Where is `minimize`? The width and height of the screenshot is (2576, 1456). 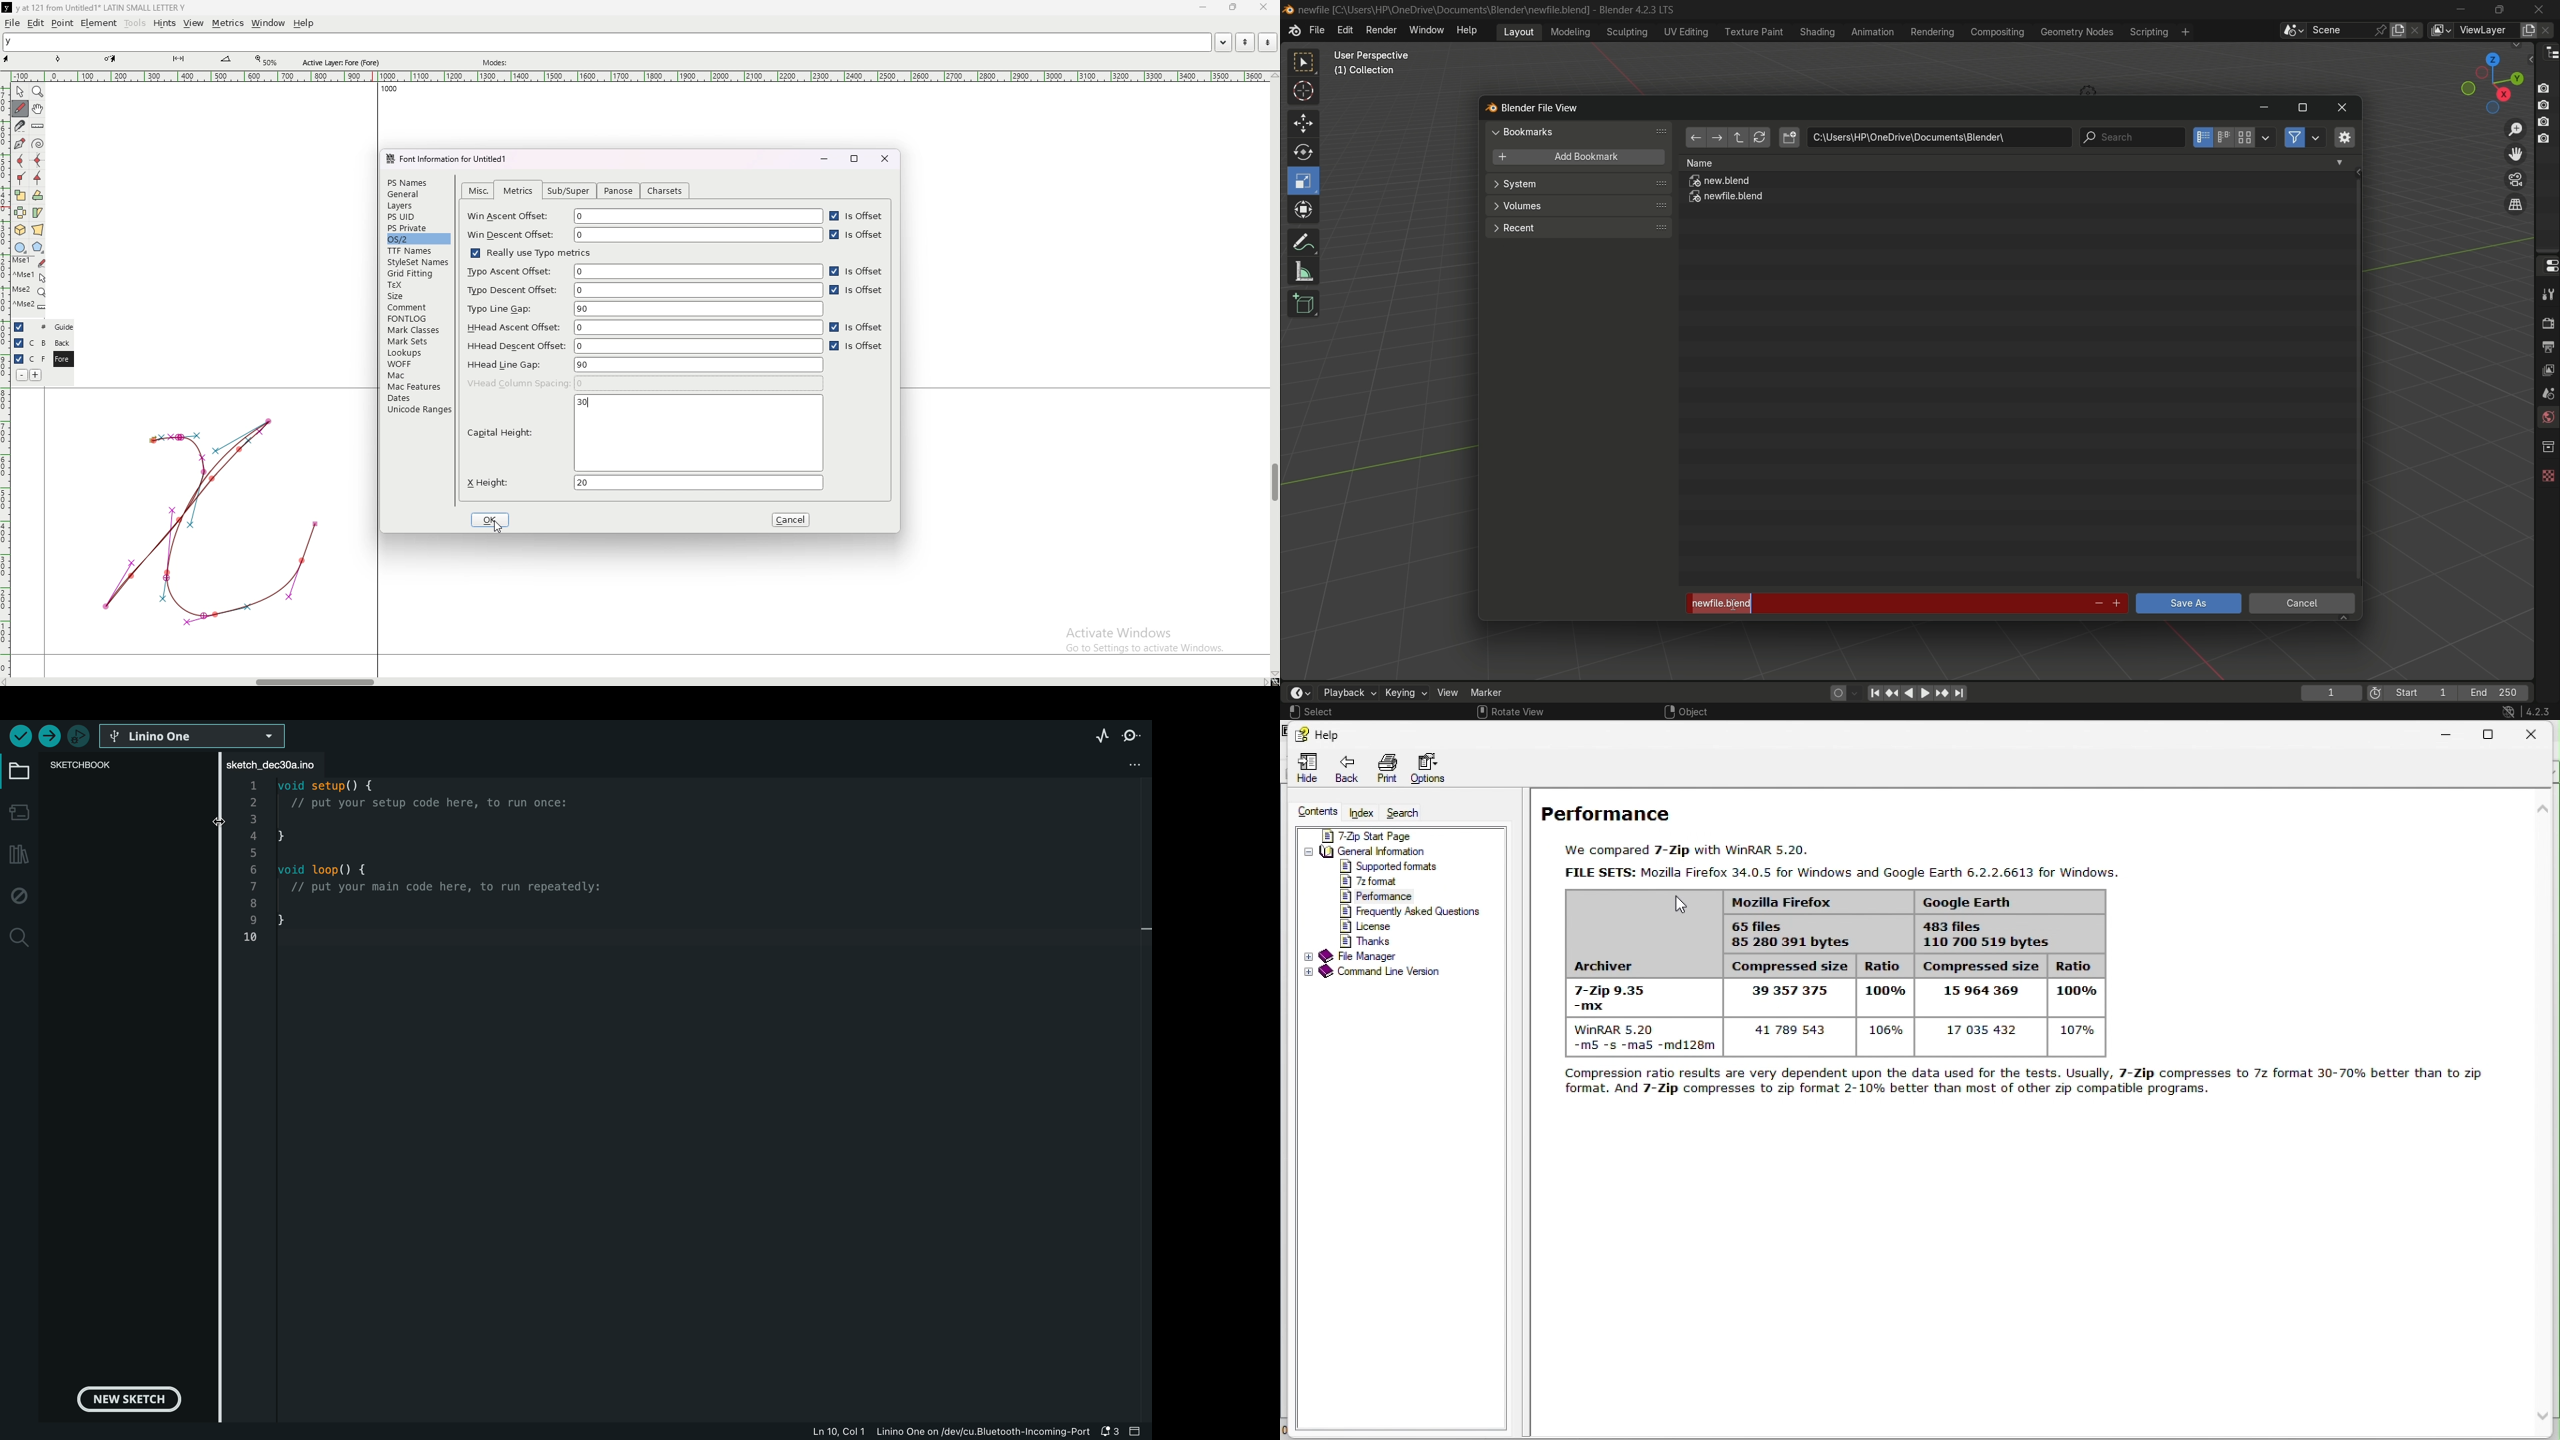
minimize is located at coordinates (1205, 8).